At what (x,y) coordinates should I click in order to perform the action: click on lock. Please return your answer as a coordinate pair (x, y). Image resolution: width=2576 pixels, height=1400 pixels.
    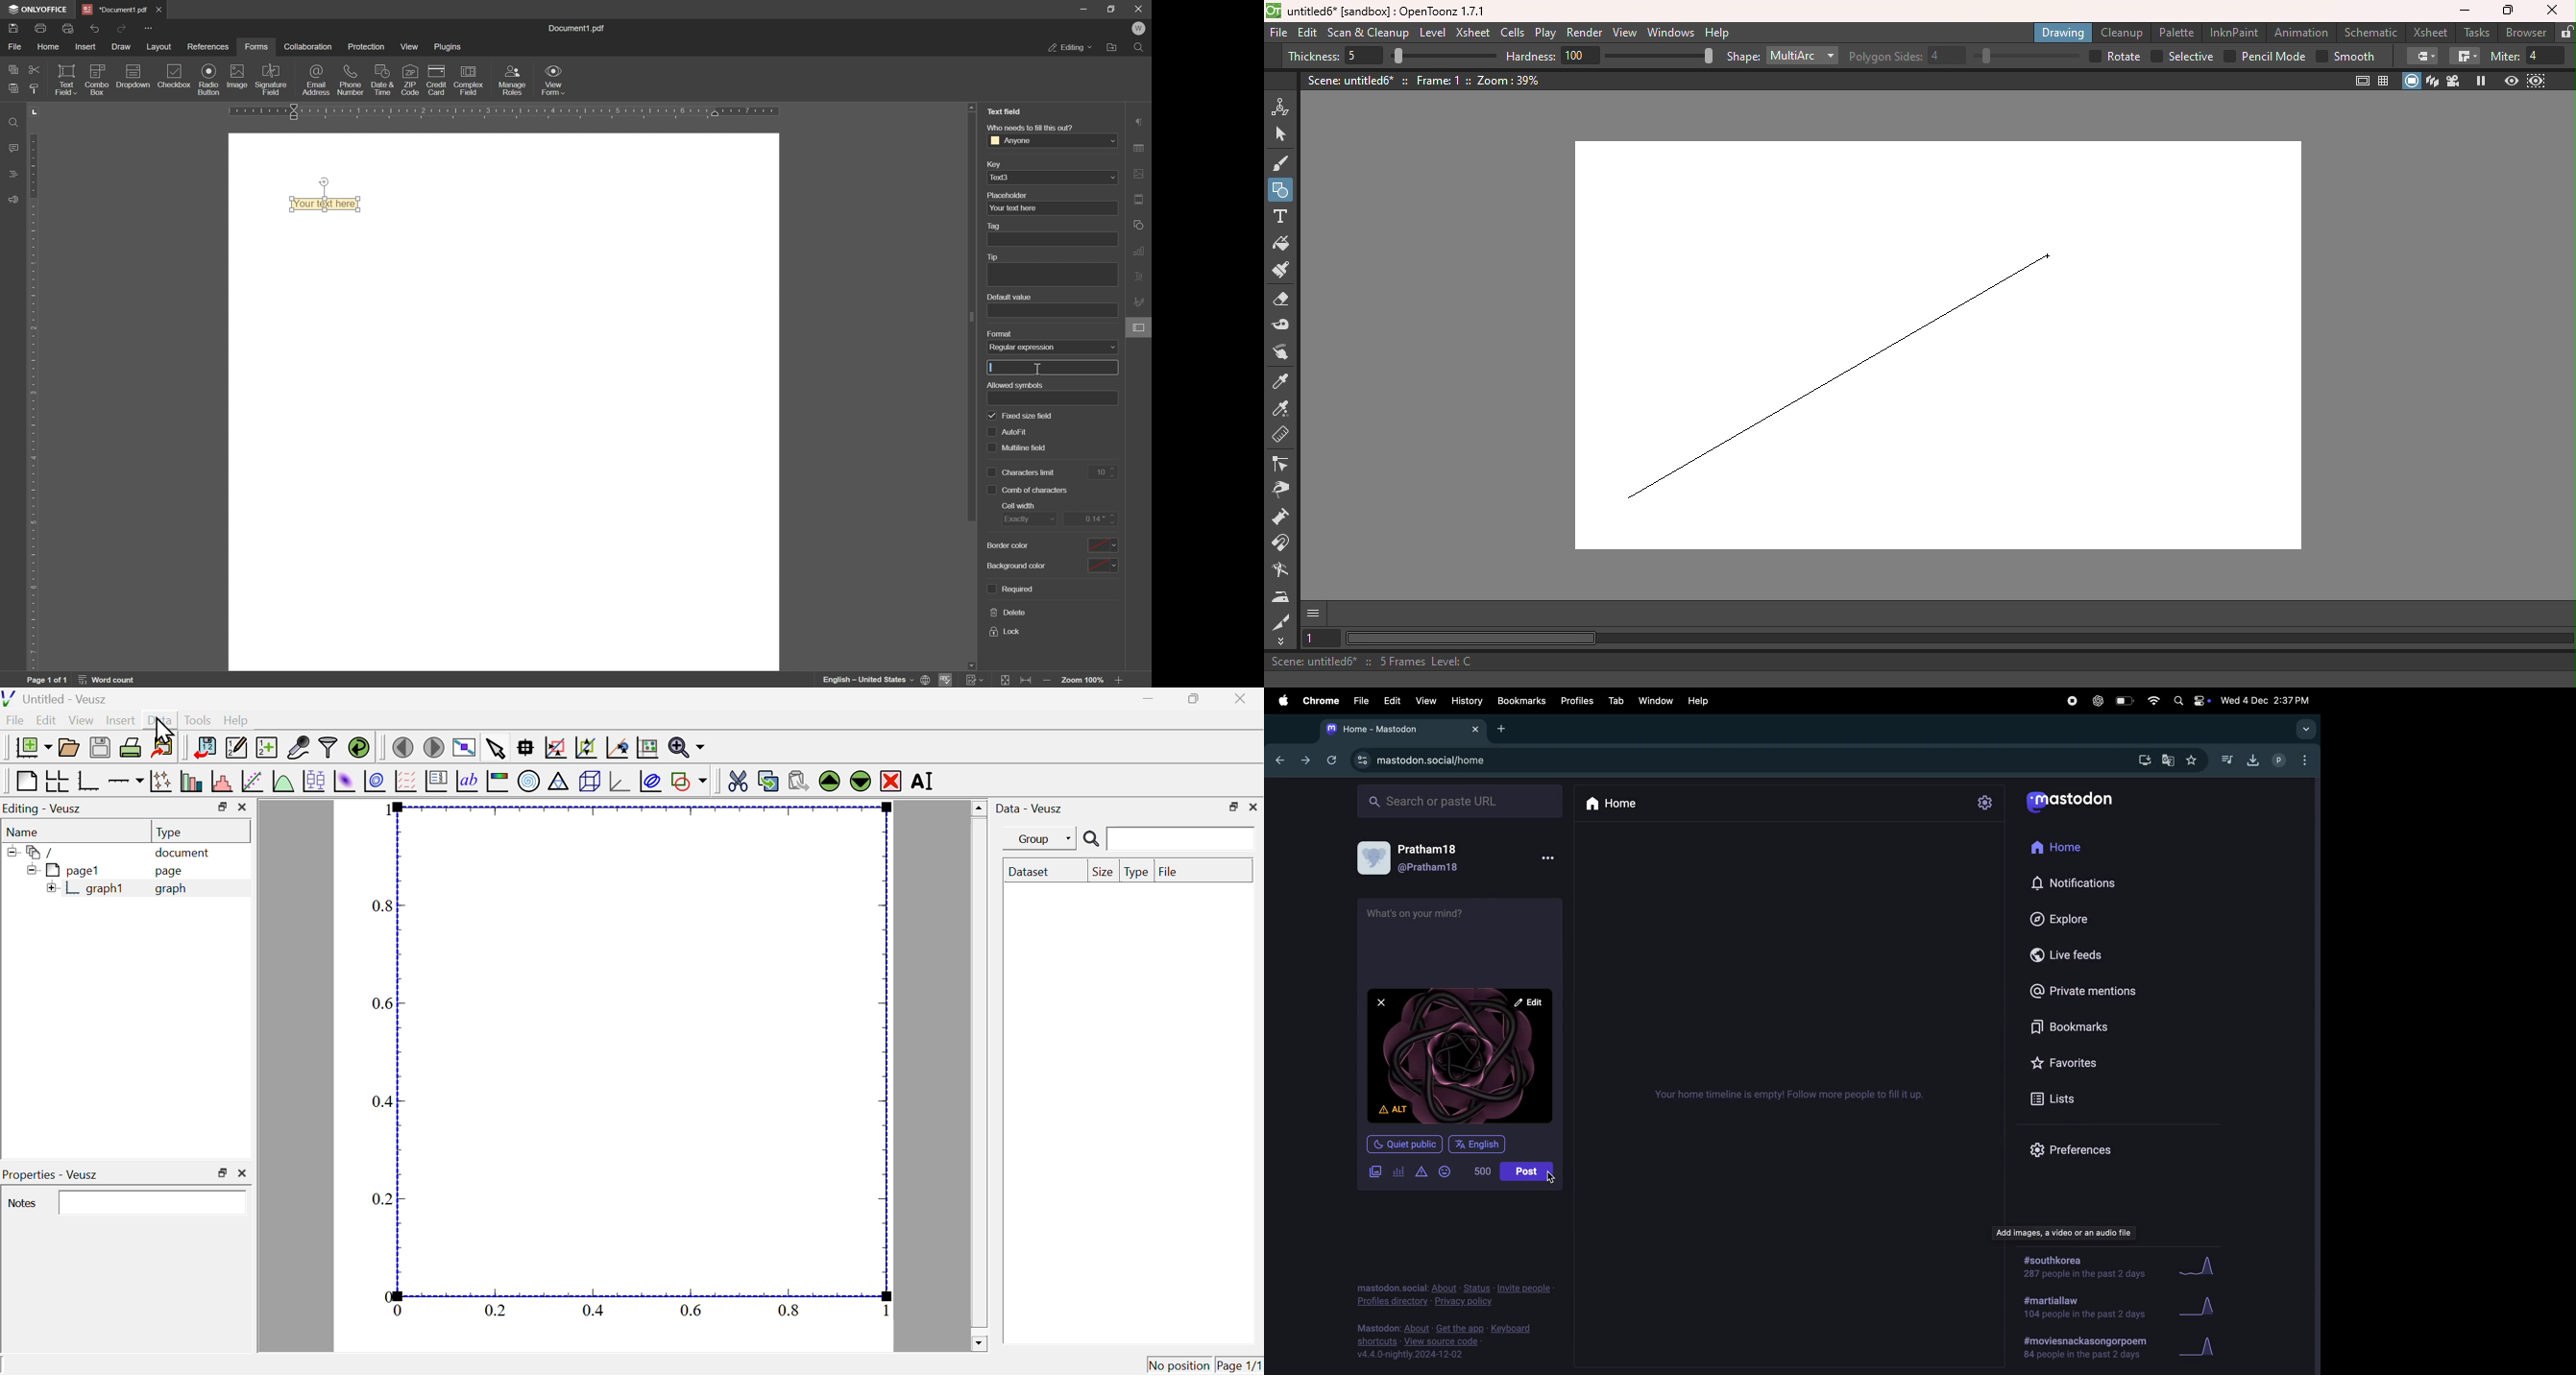
    Looking at the image, I should click on (1007, 632).